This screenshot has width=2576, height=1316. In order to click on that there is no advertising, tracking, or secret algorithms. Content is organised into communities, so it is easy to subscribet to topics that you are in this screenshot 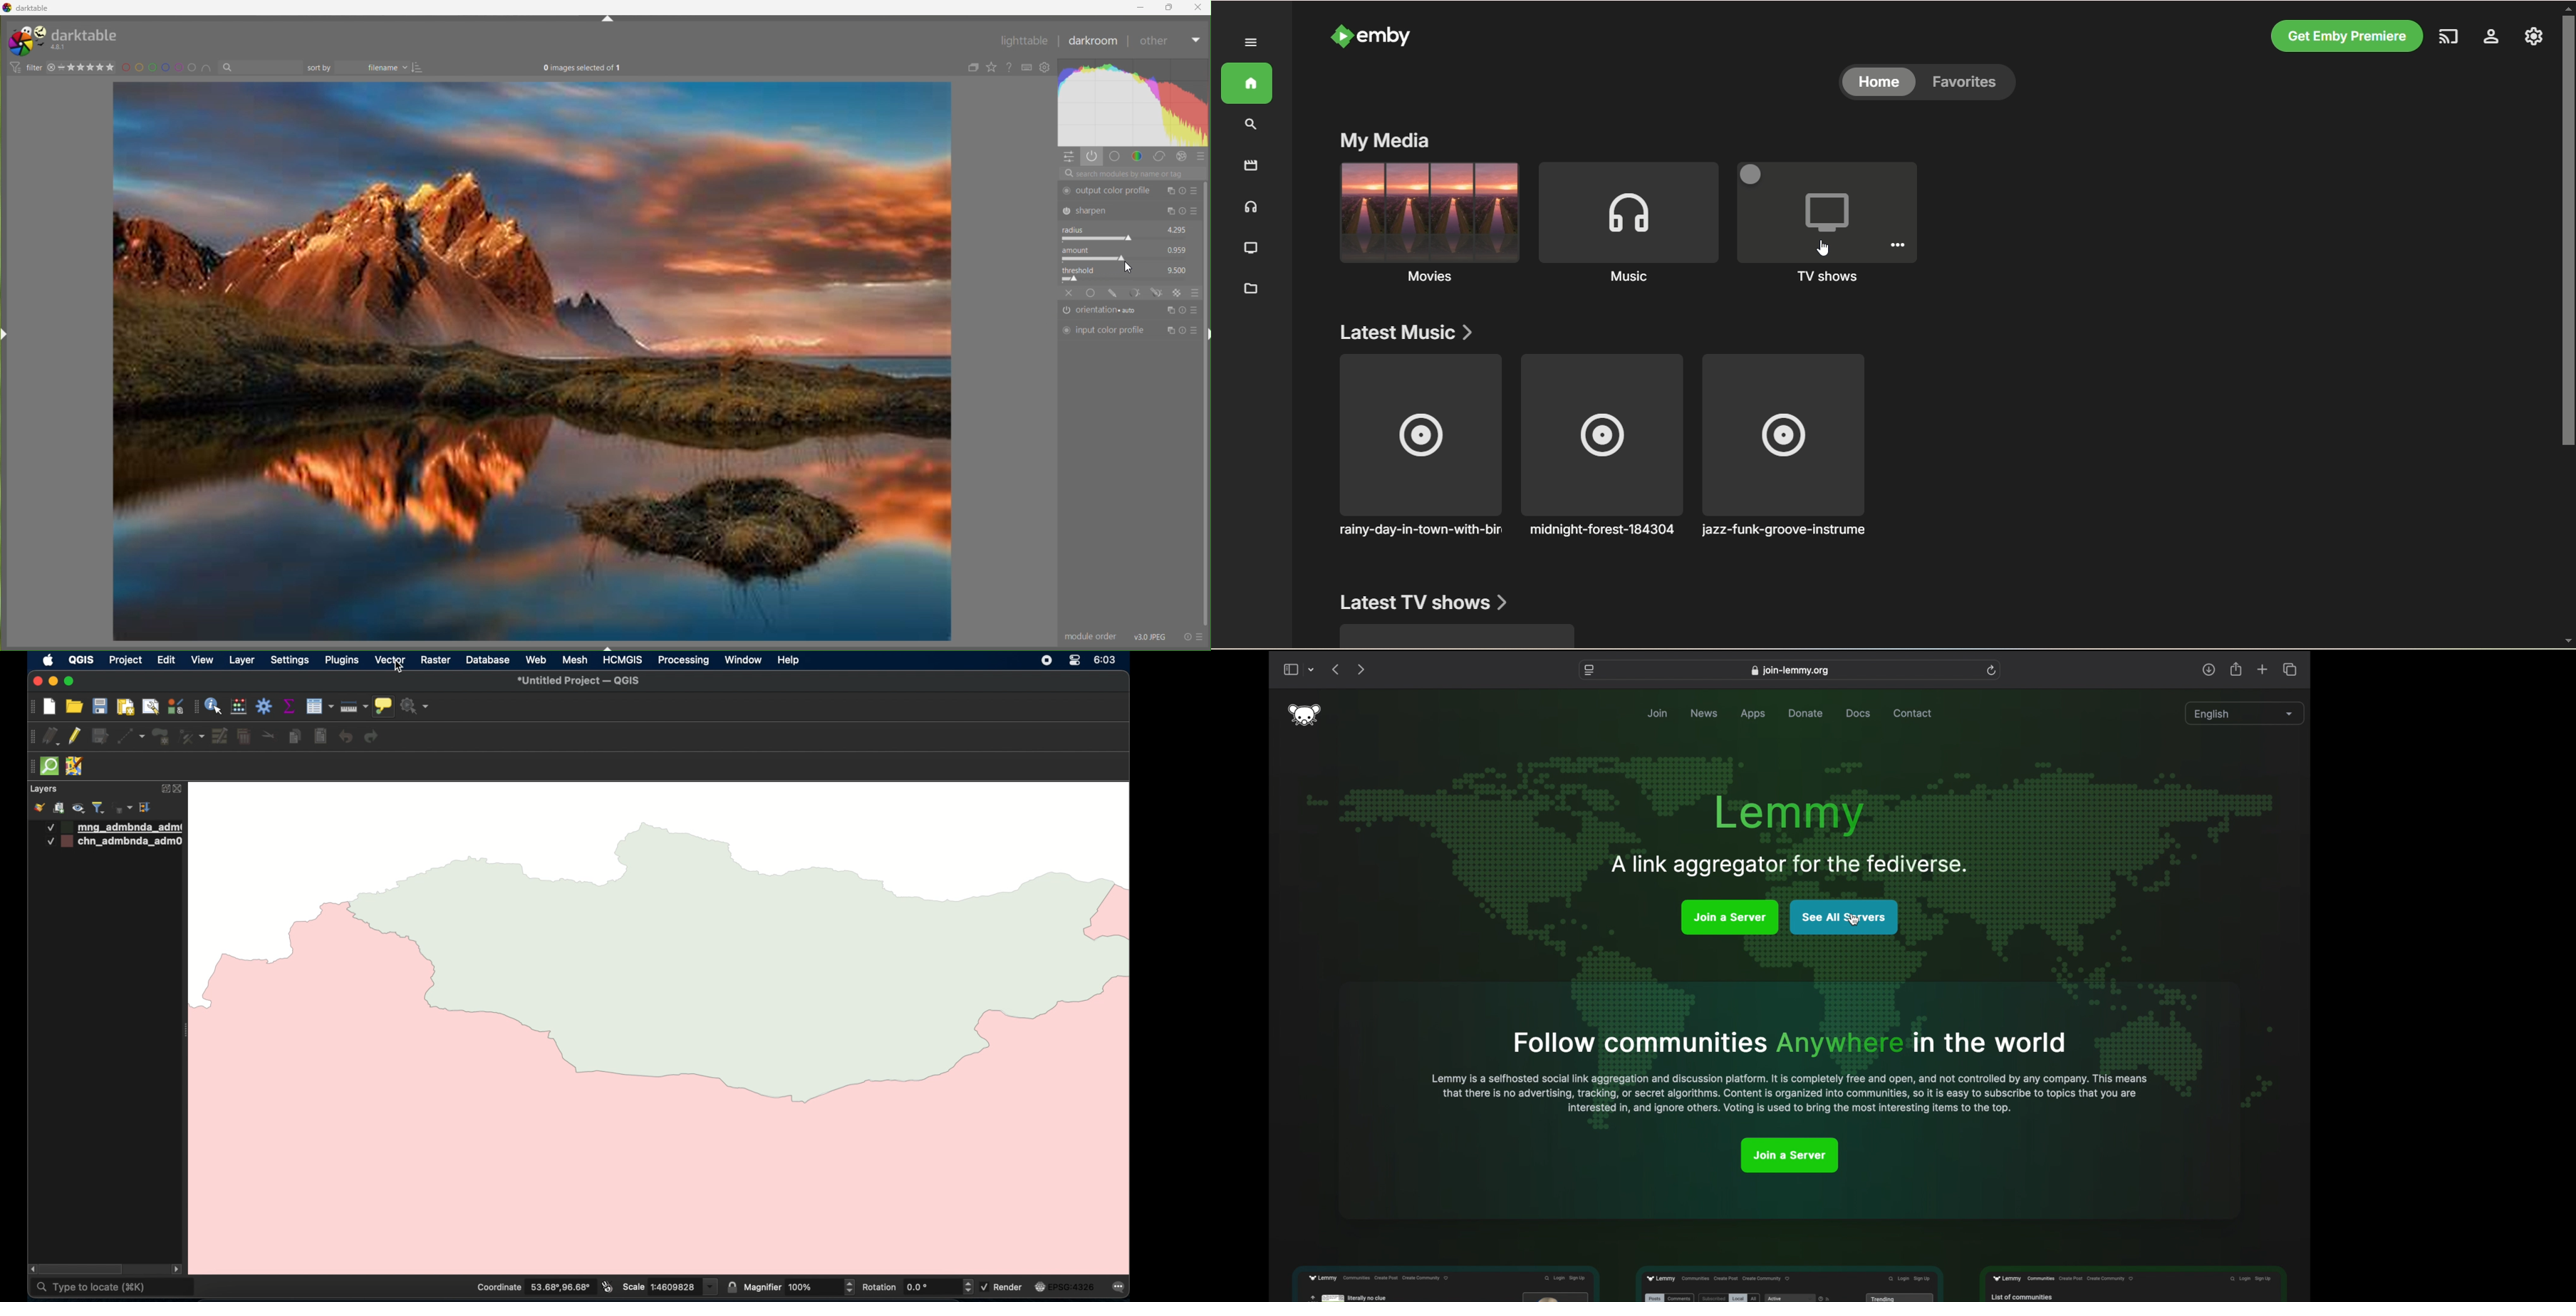, I will do `click(1788, 1095)`.